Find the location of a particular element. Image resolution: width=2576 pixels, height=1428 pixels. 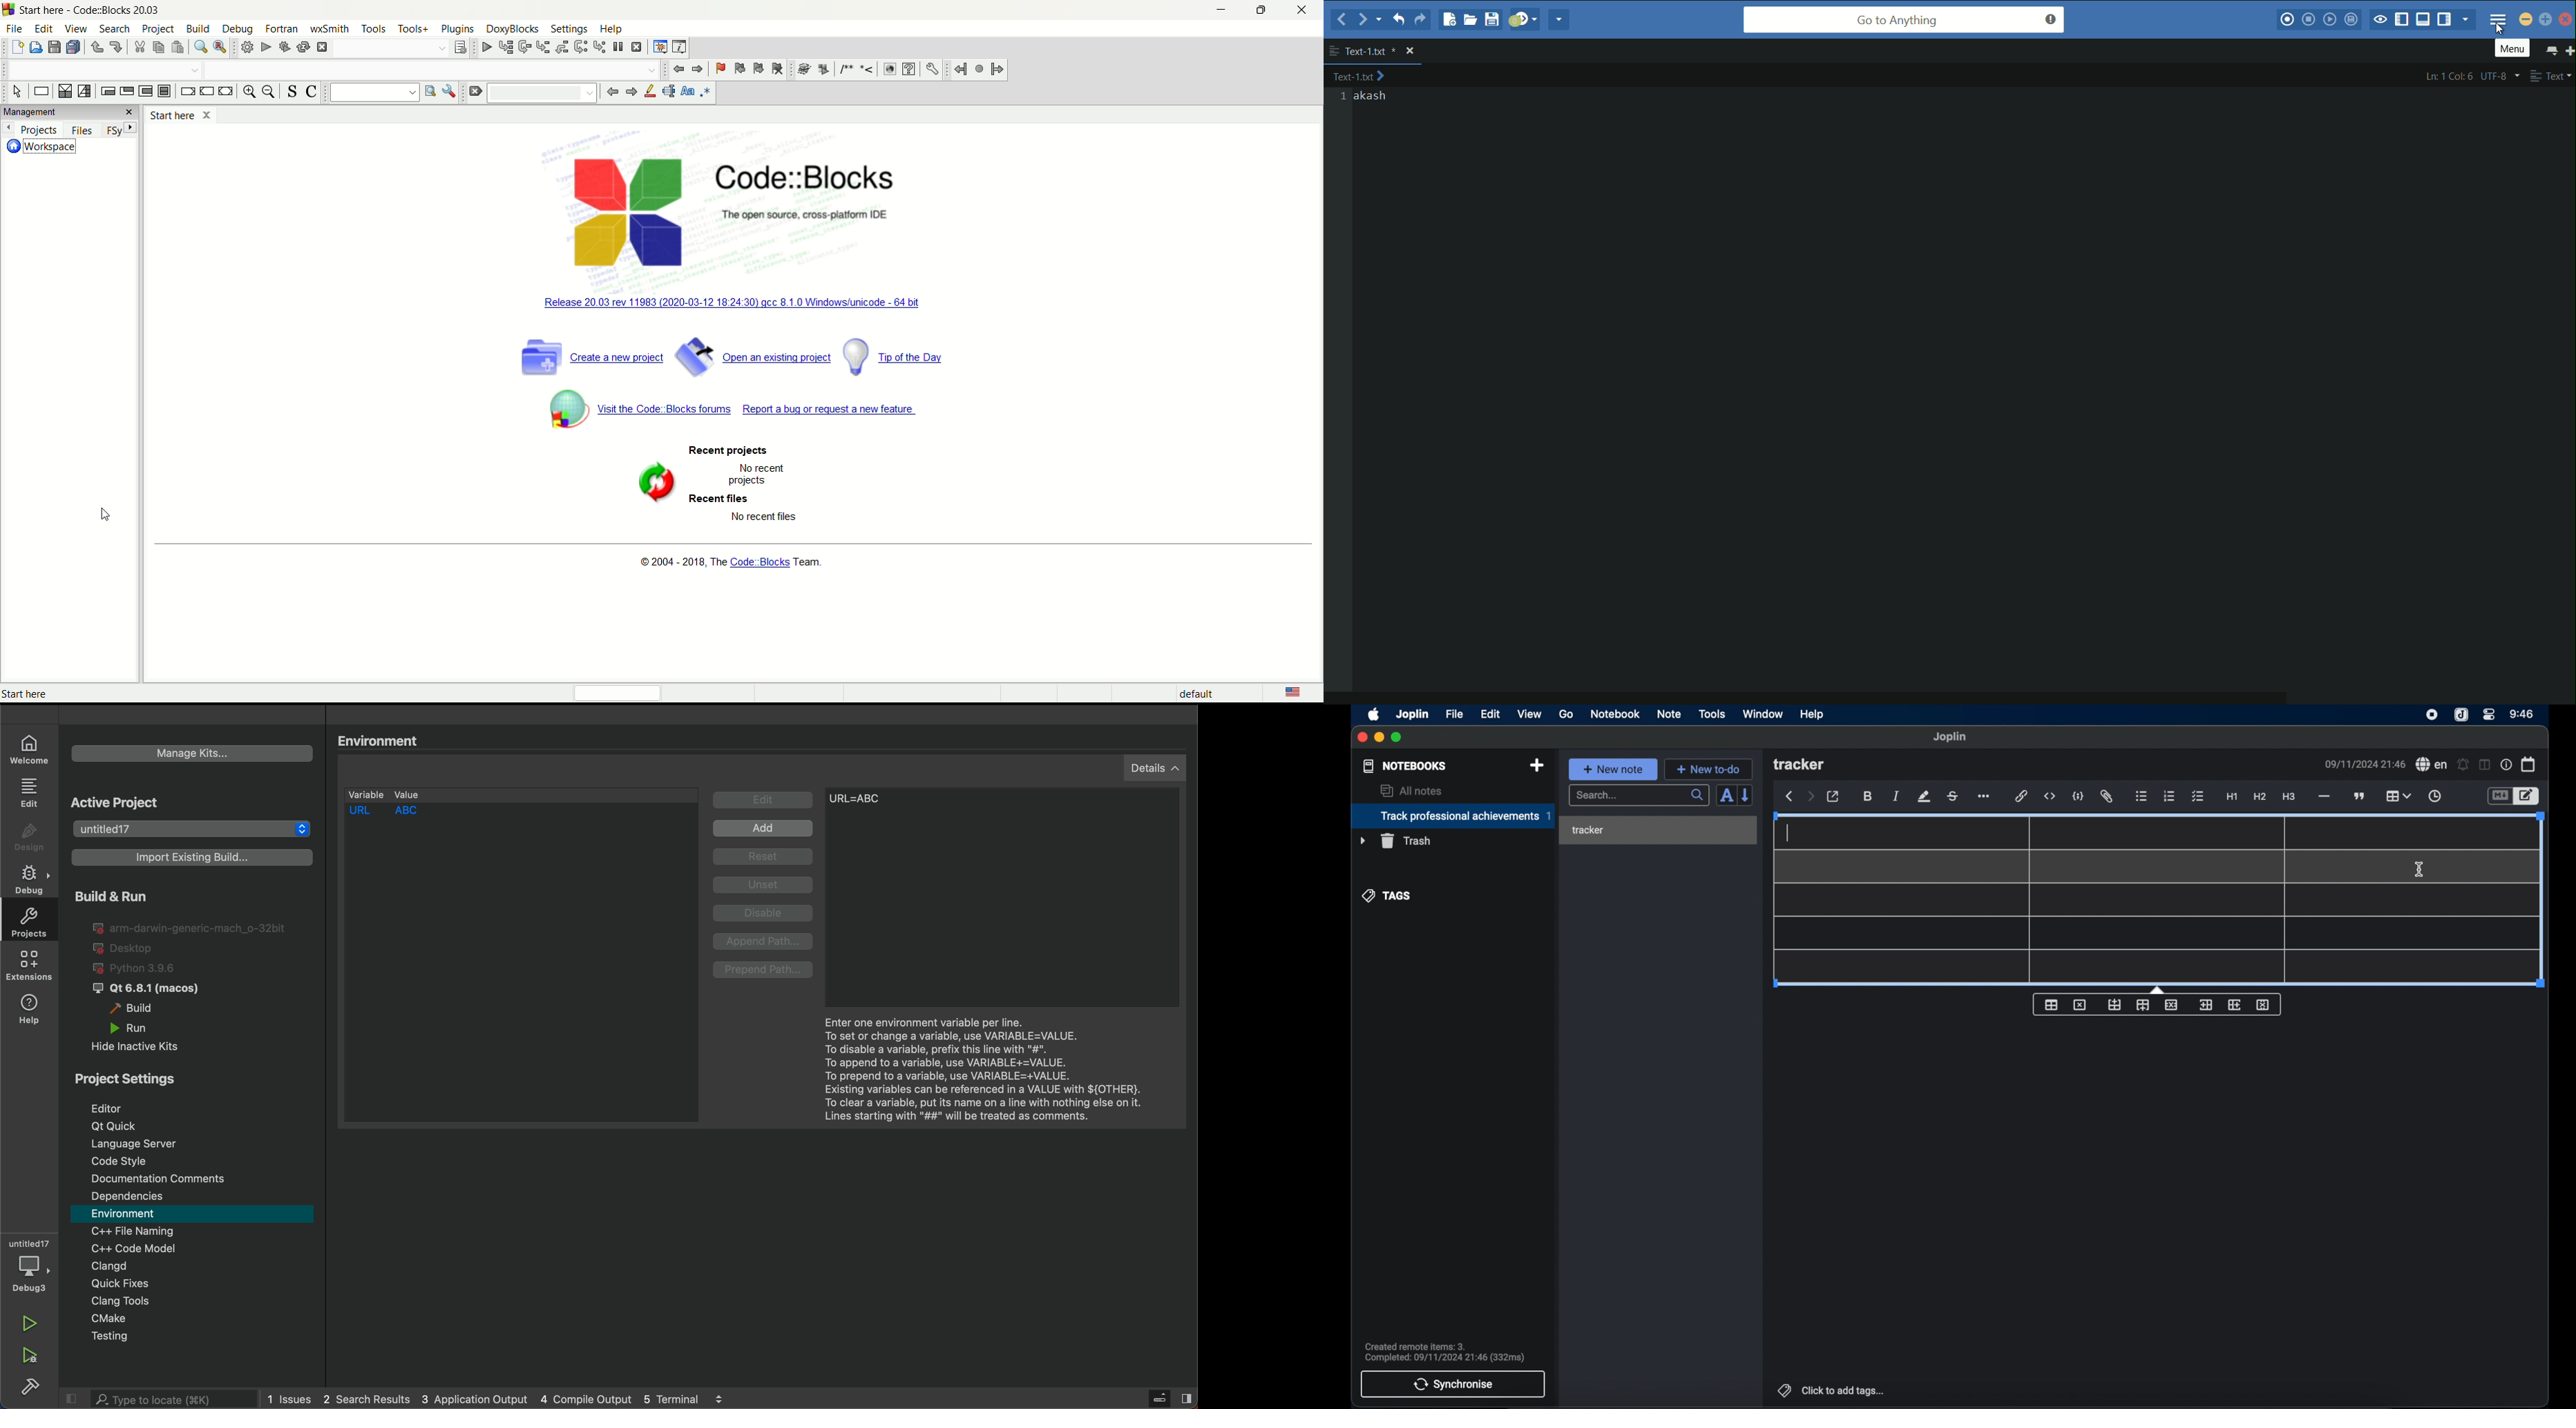

text is located at coordinates (684, 562).